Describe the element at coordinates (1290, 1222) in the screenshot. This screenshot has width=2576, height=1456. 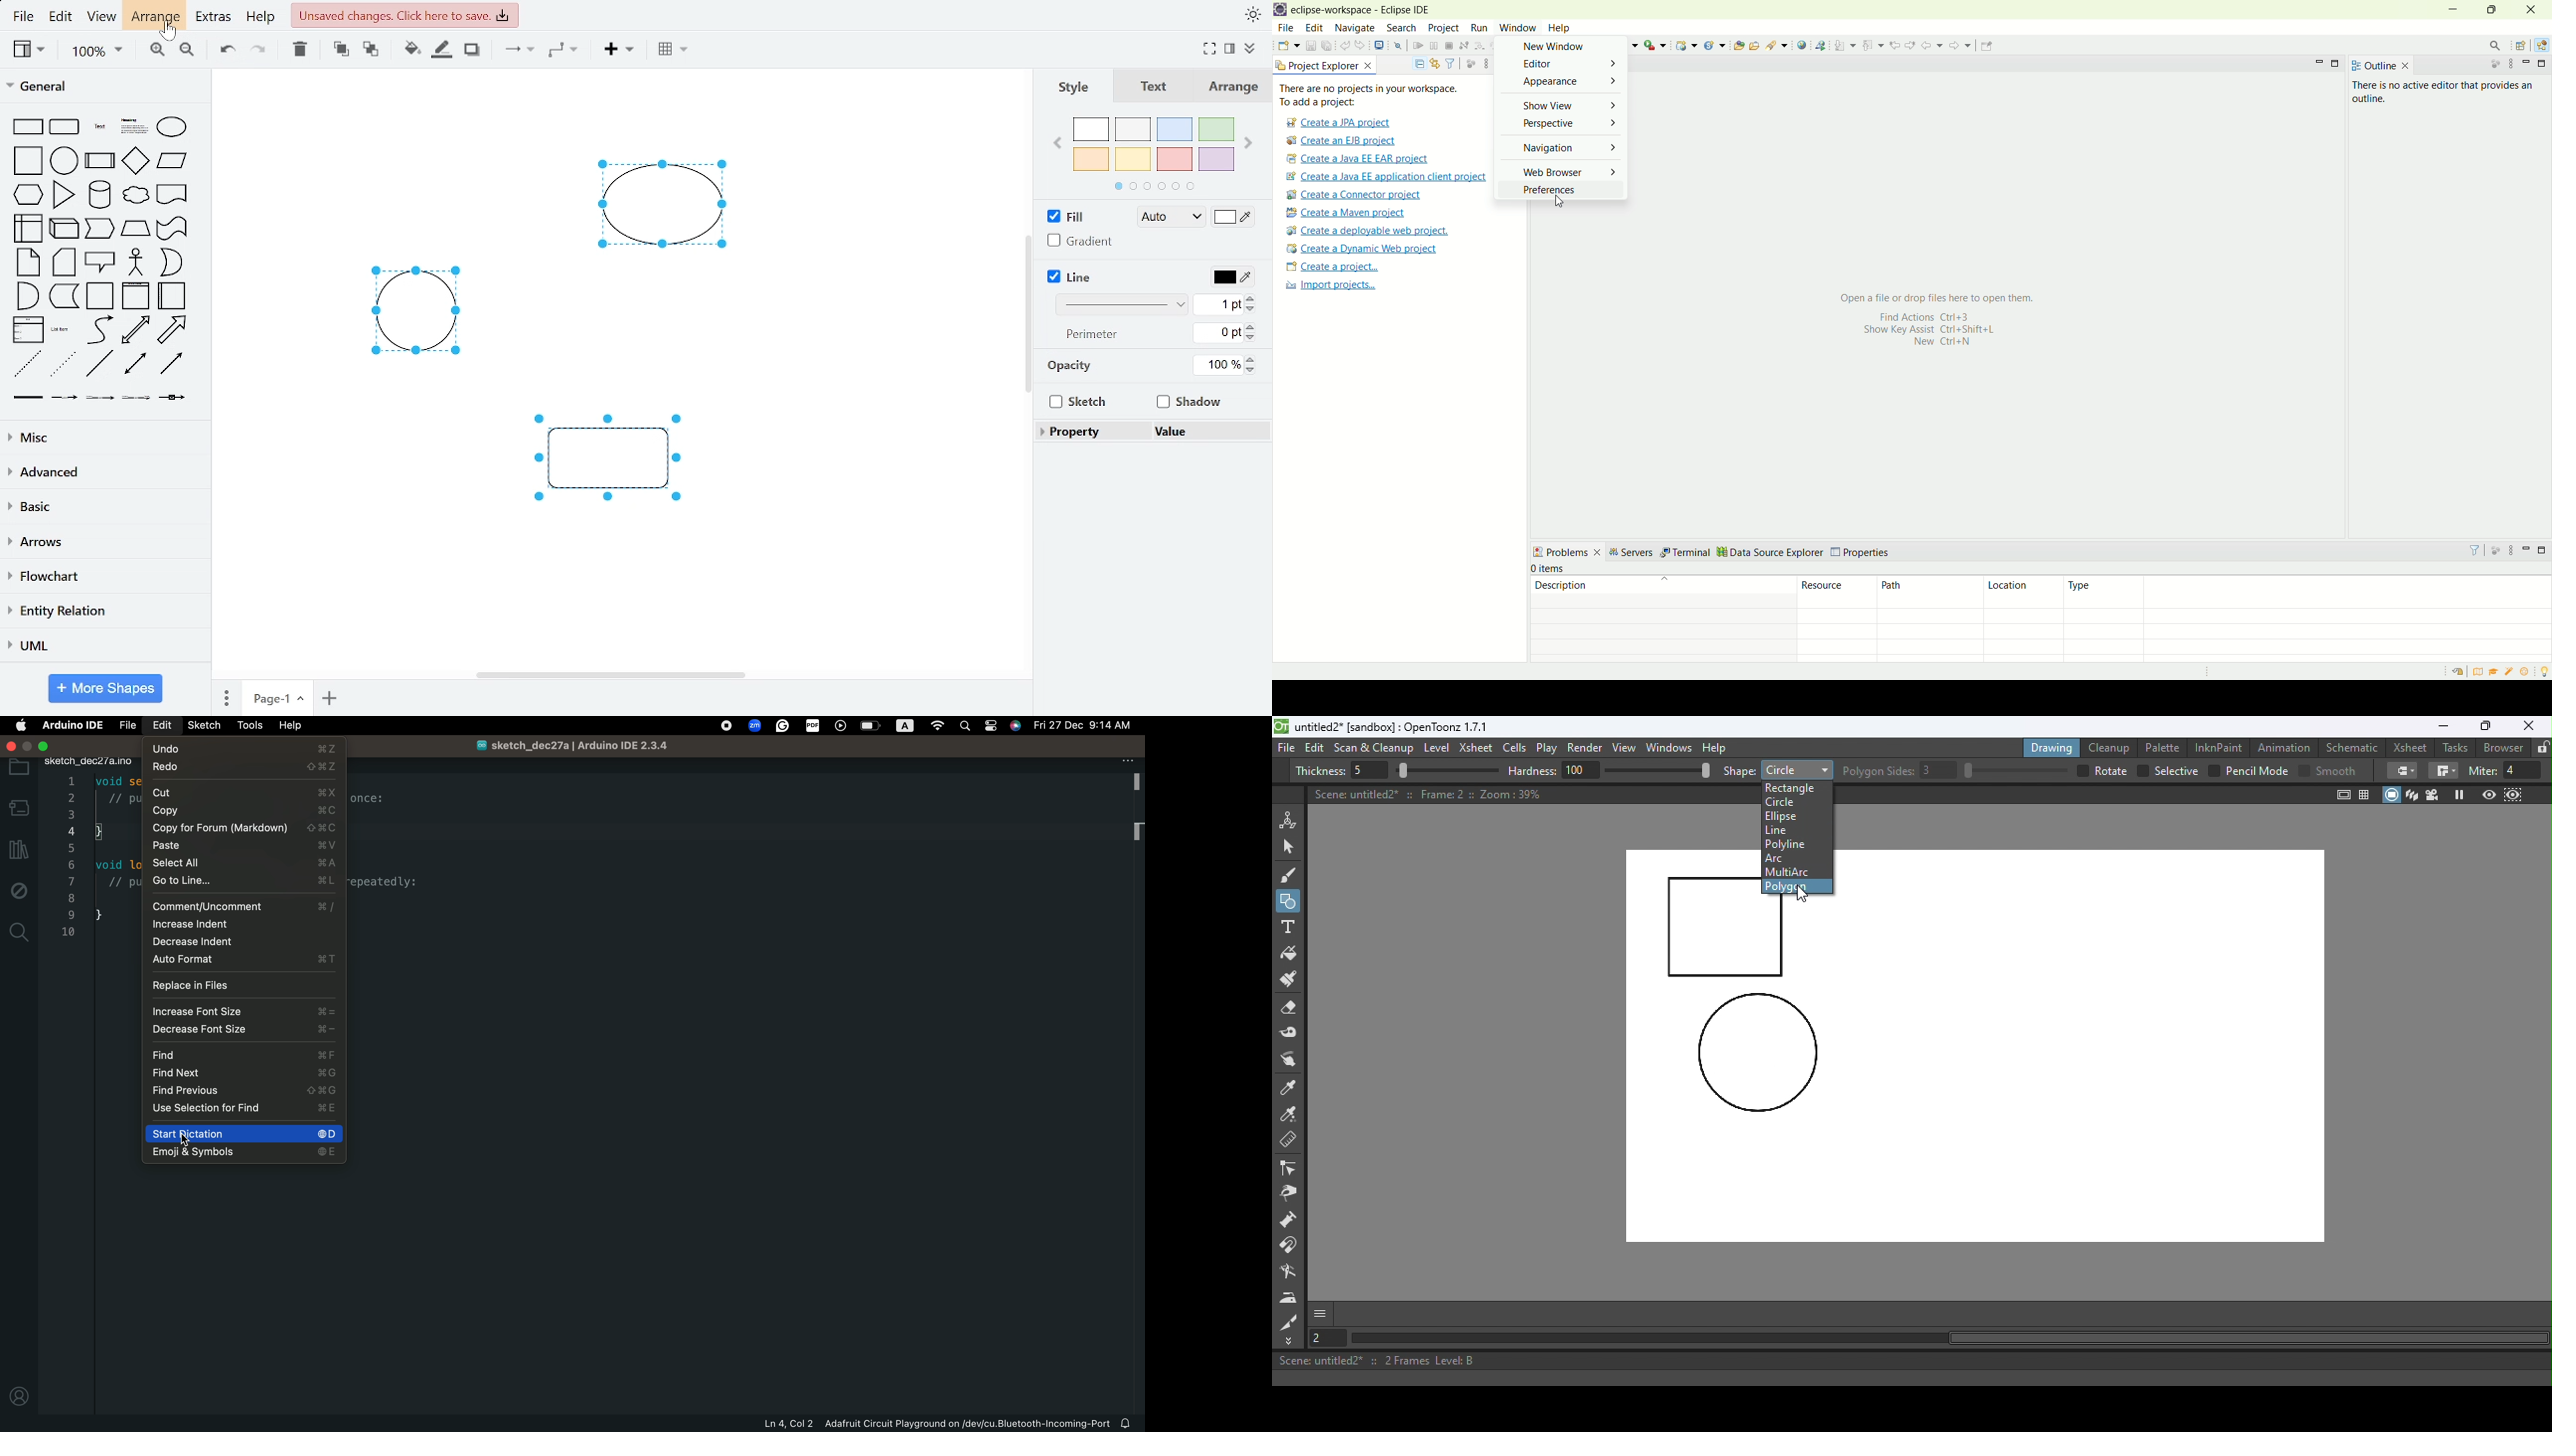
I see `Magnet tool` at that location.